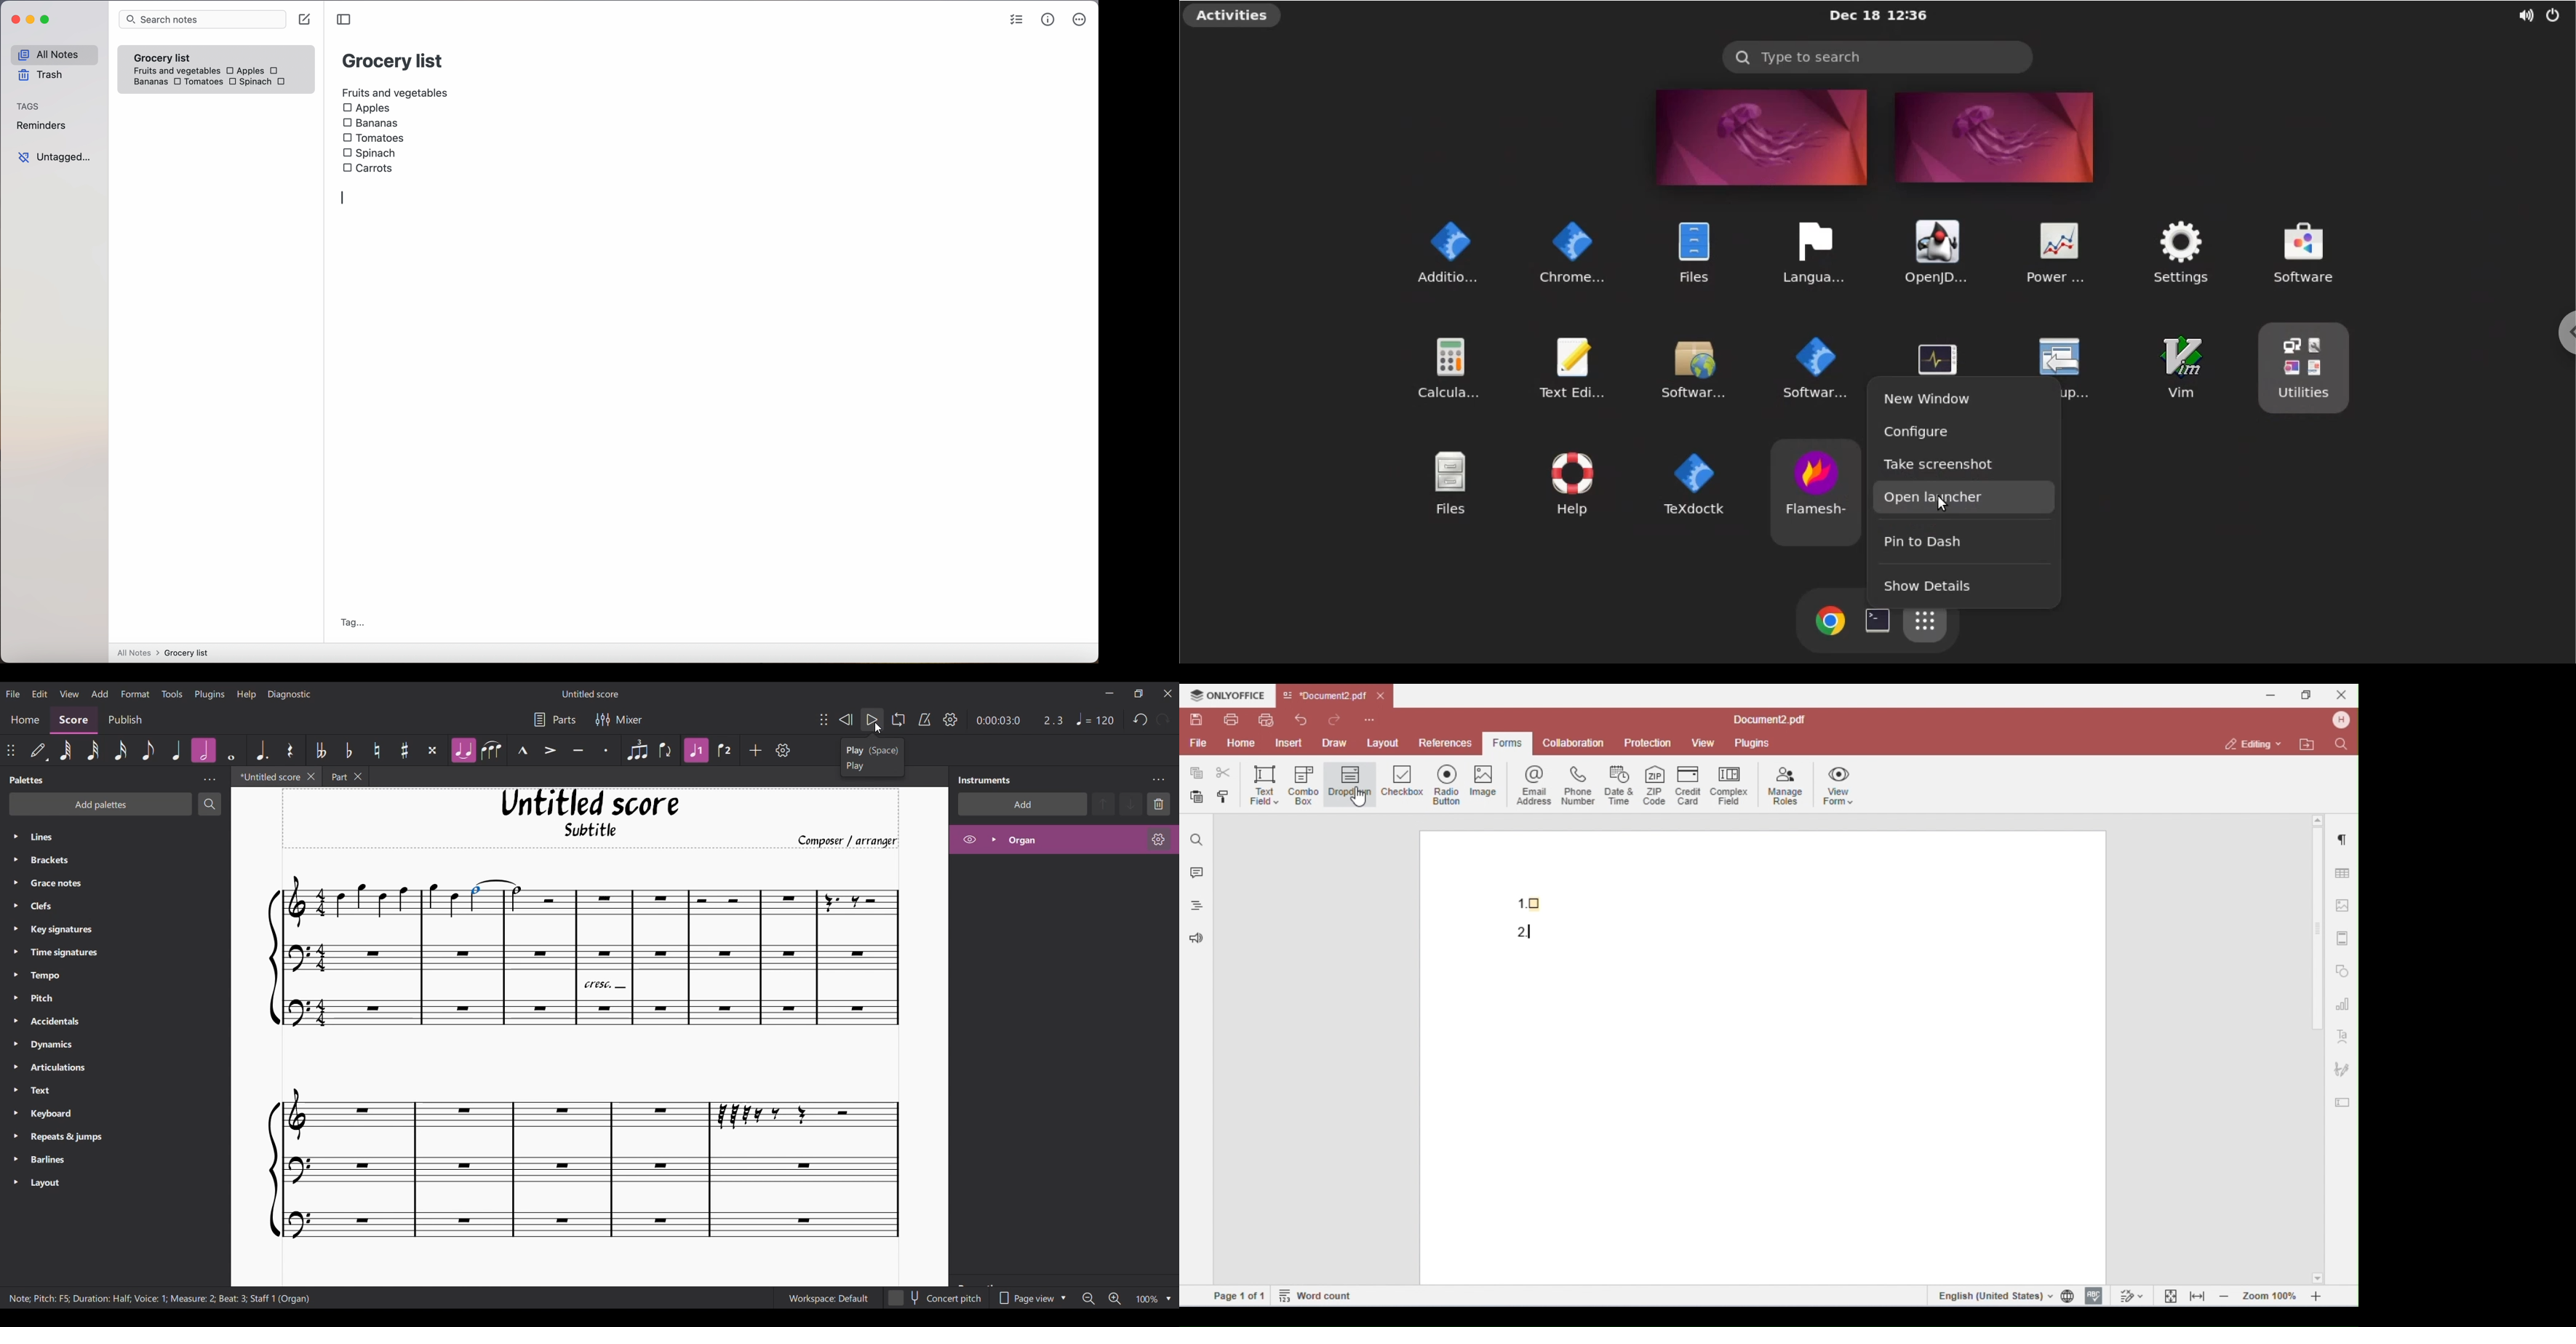  I want to click on Add menu, so click(100, 694).